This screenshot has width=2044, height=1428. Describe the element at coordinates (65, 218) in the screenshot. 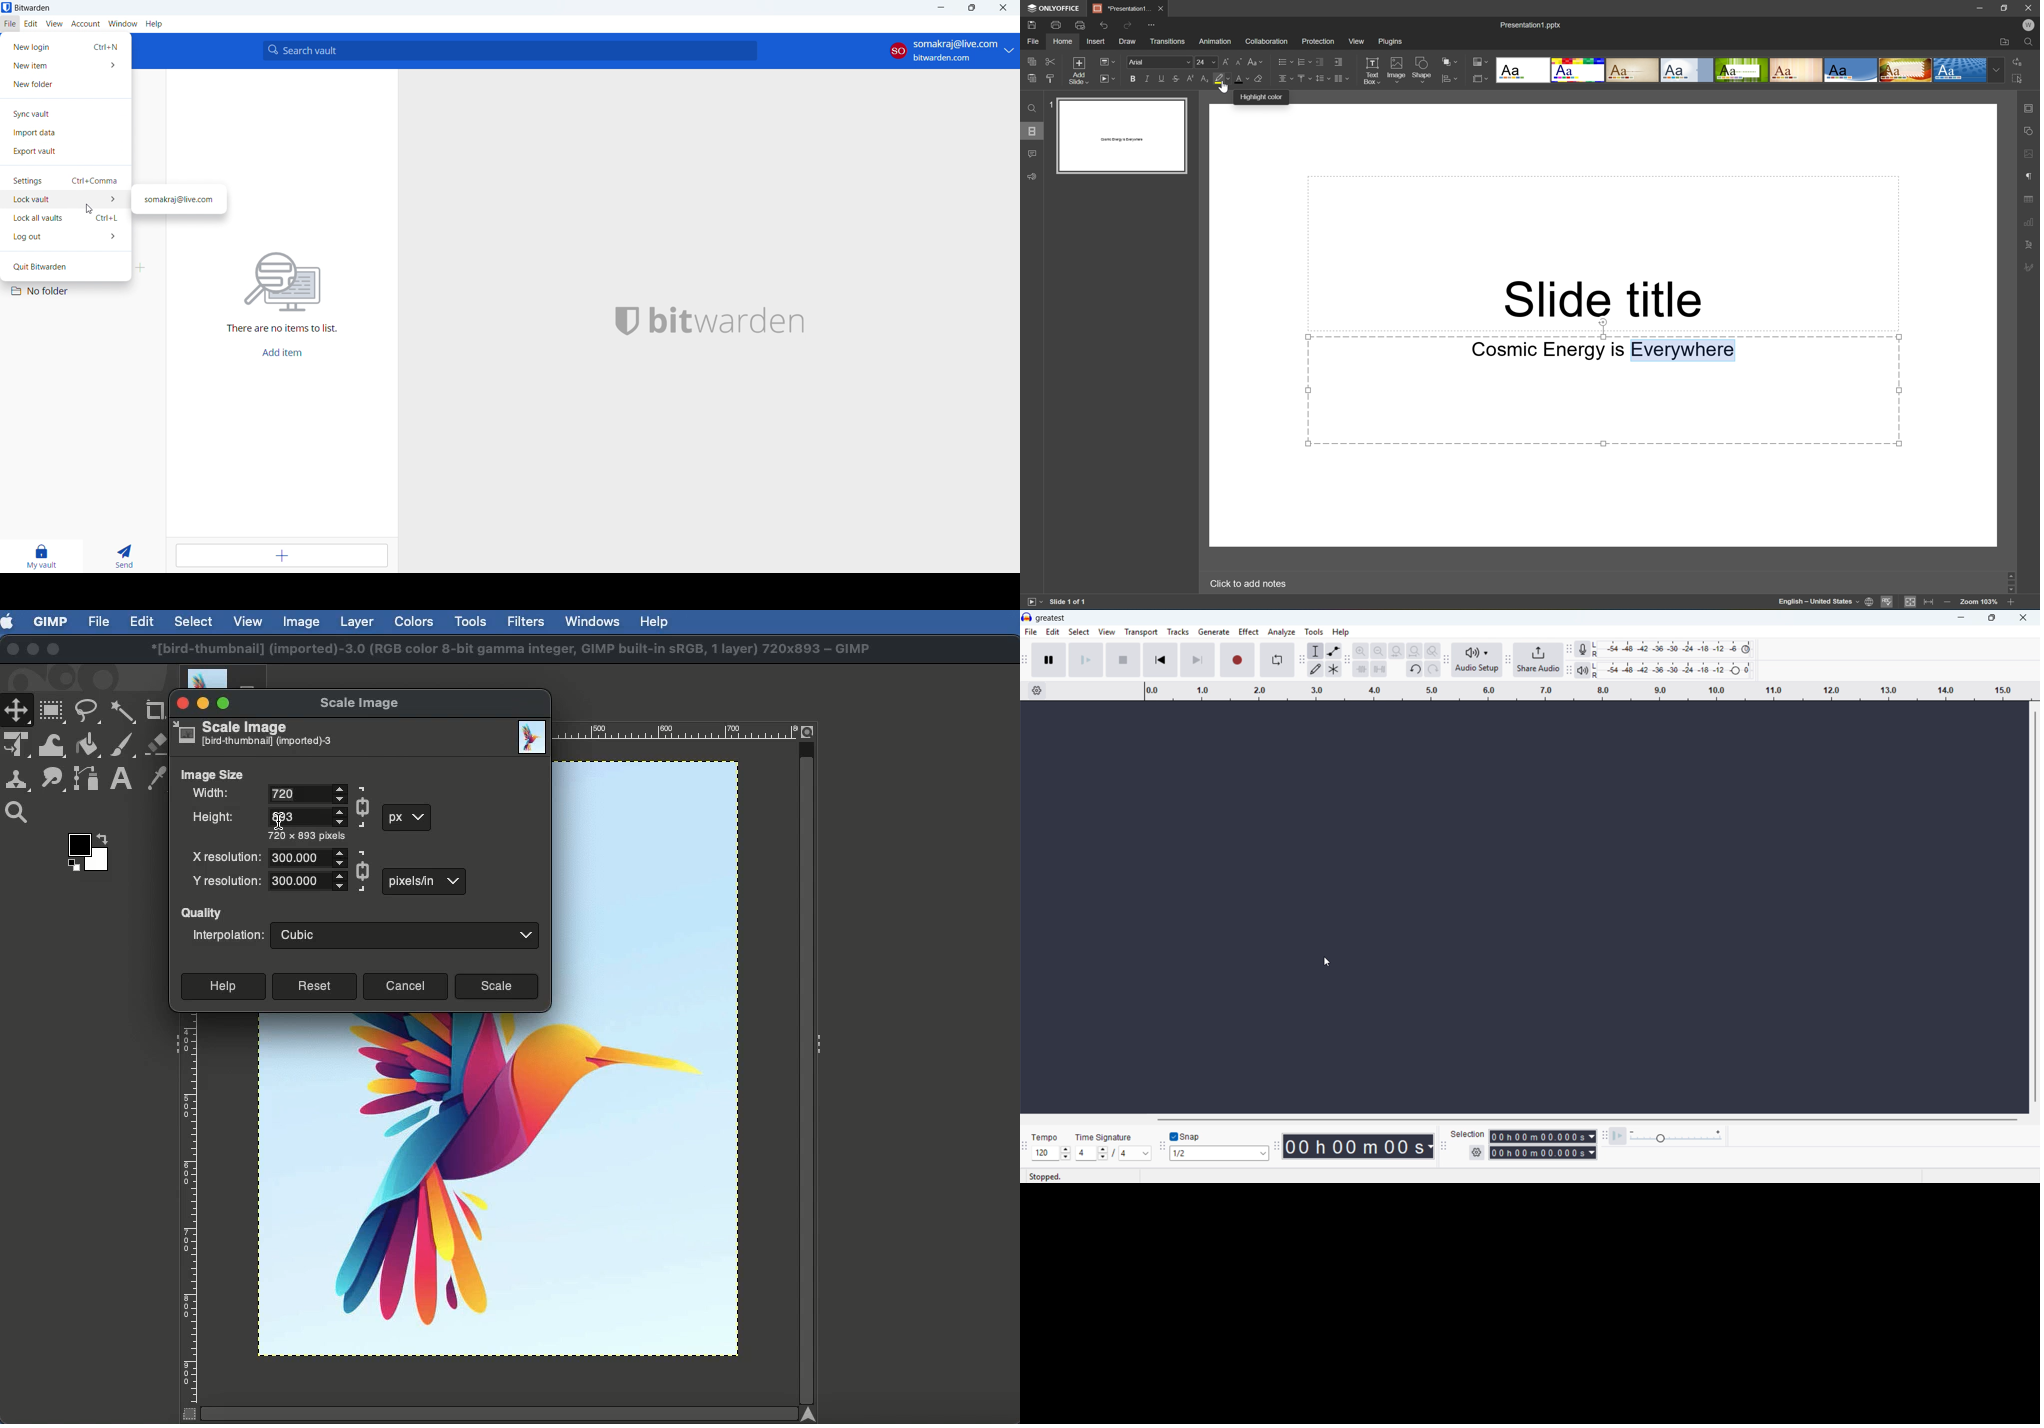

I see `lock all vaults` at that location.